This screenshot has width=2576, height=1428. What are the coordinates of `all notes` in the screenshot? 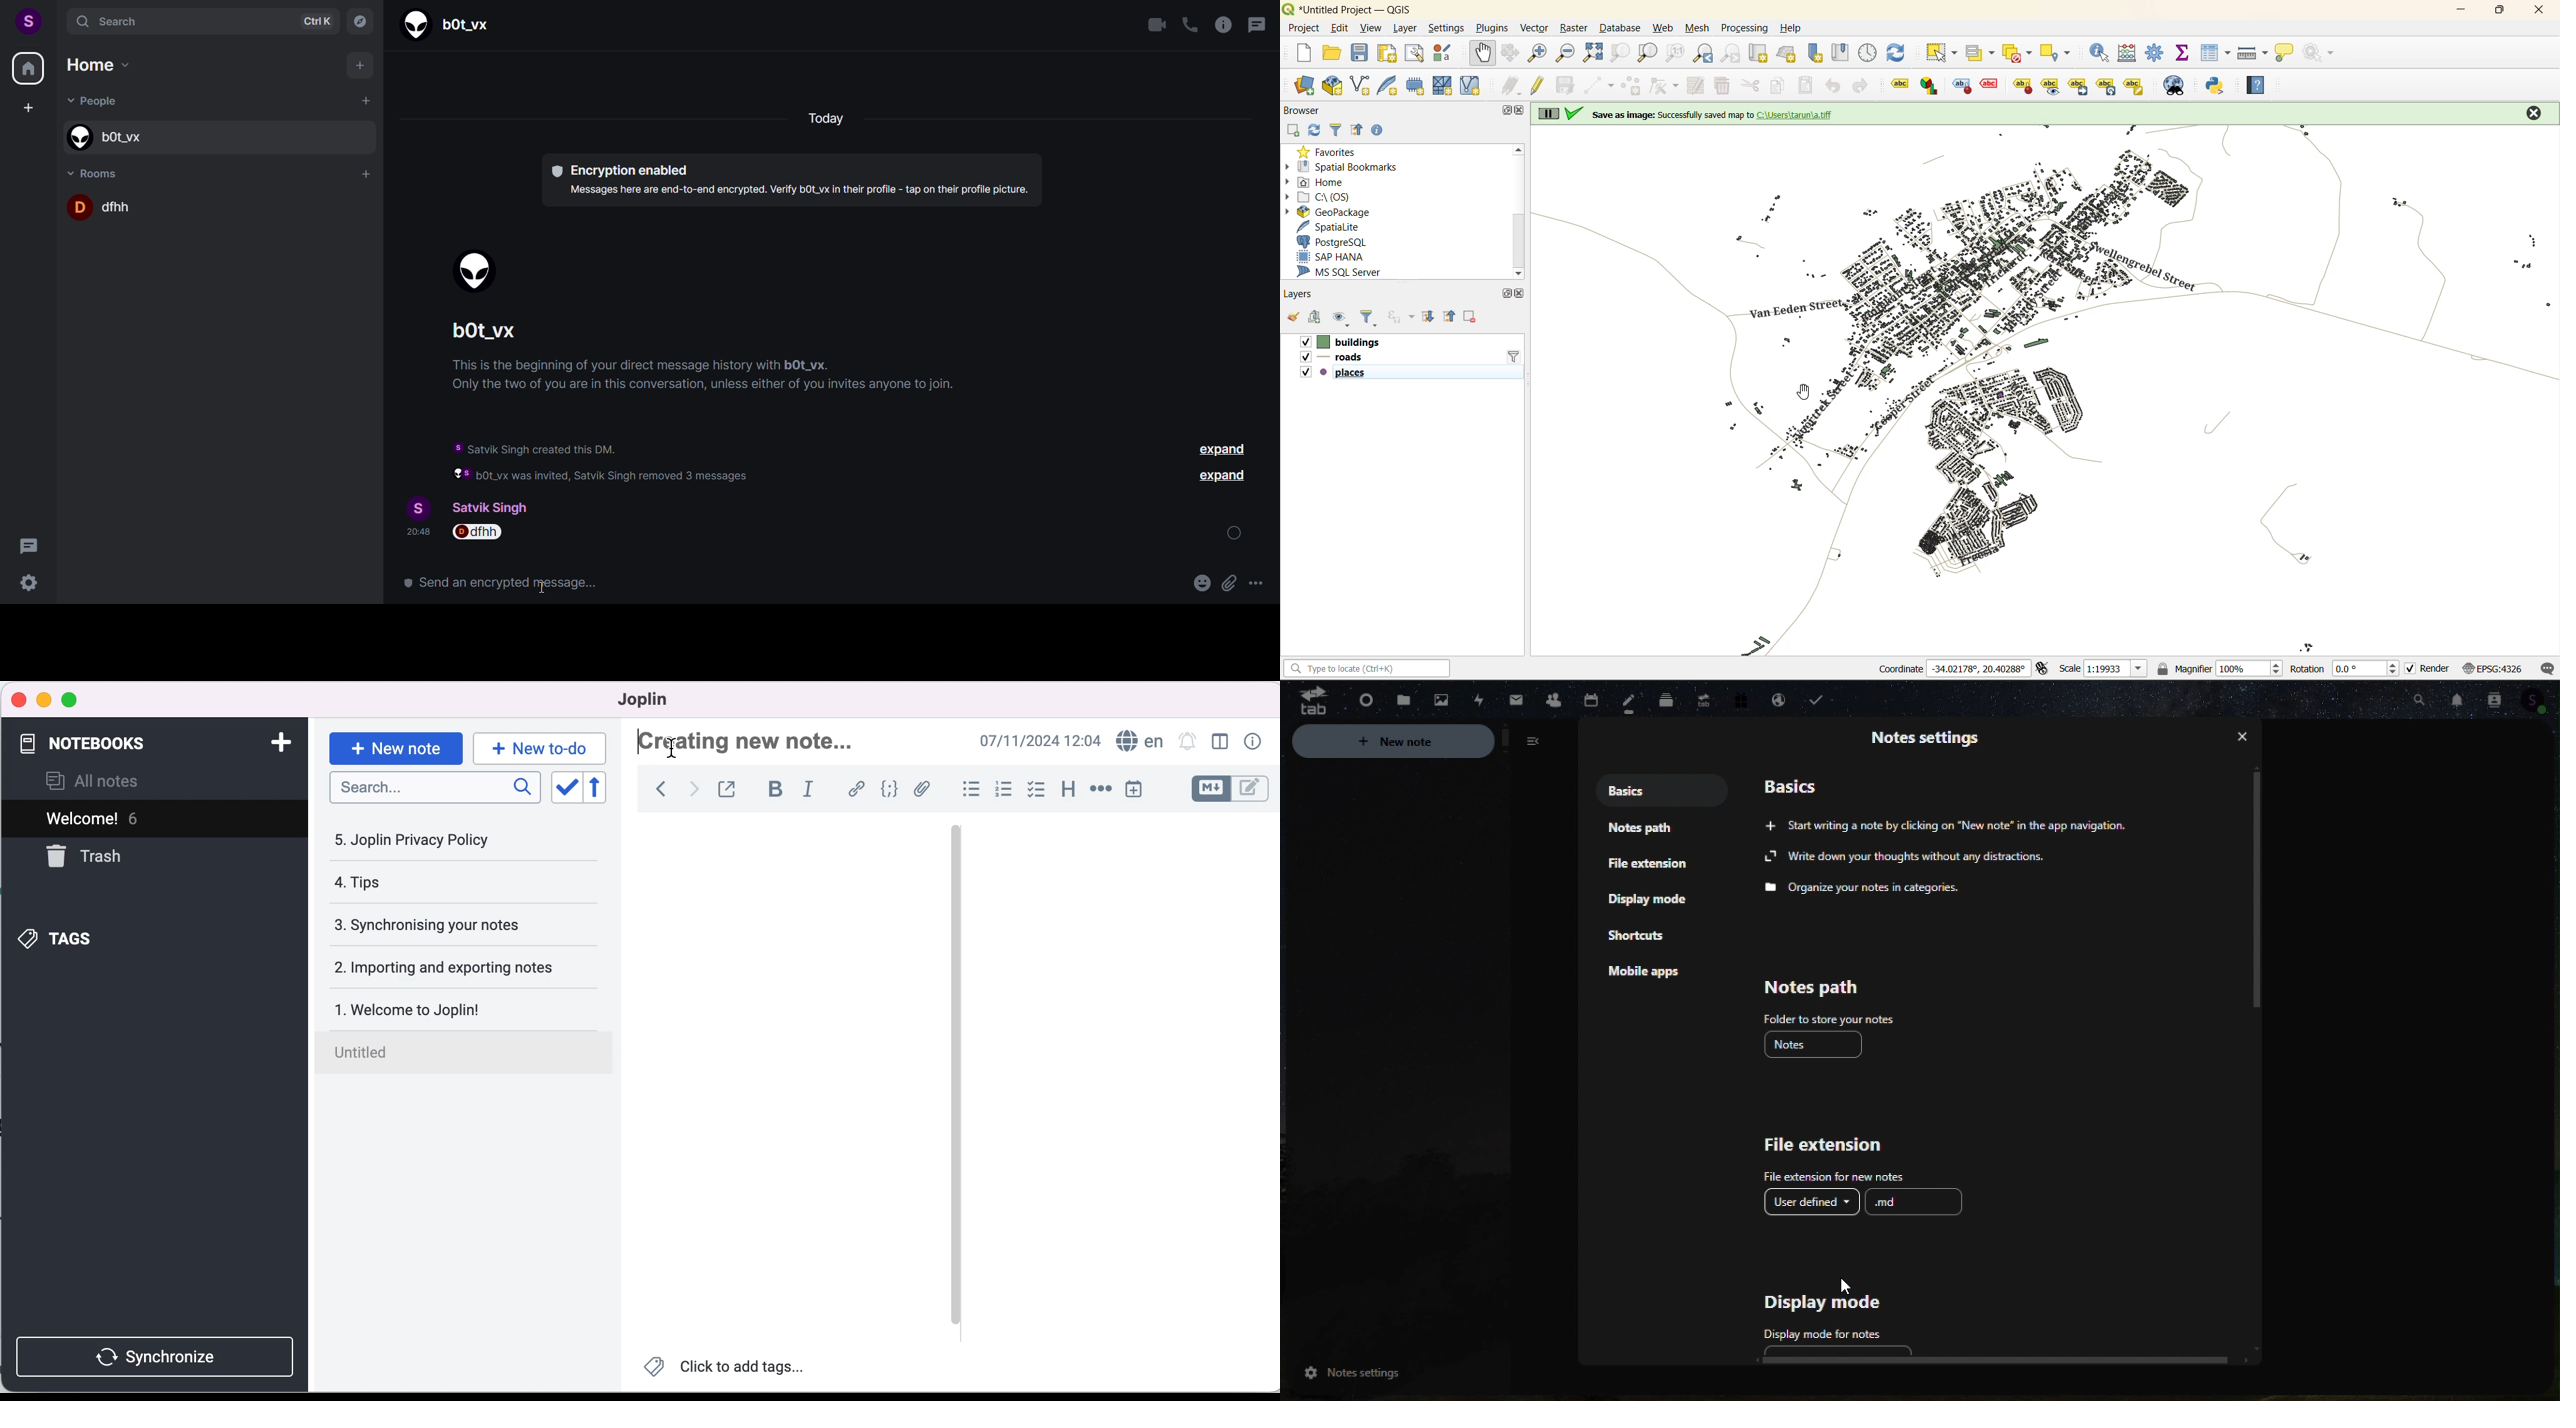 It's located at (111, 781).